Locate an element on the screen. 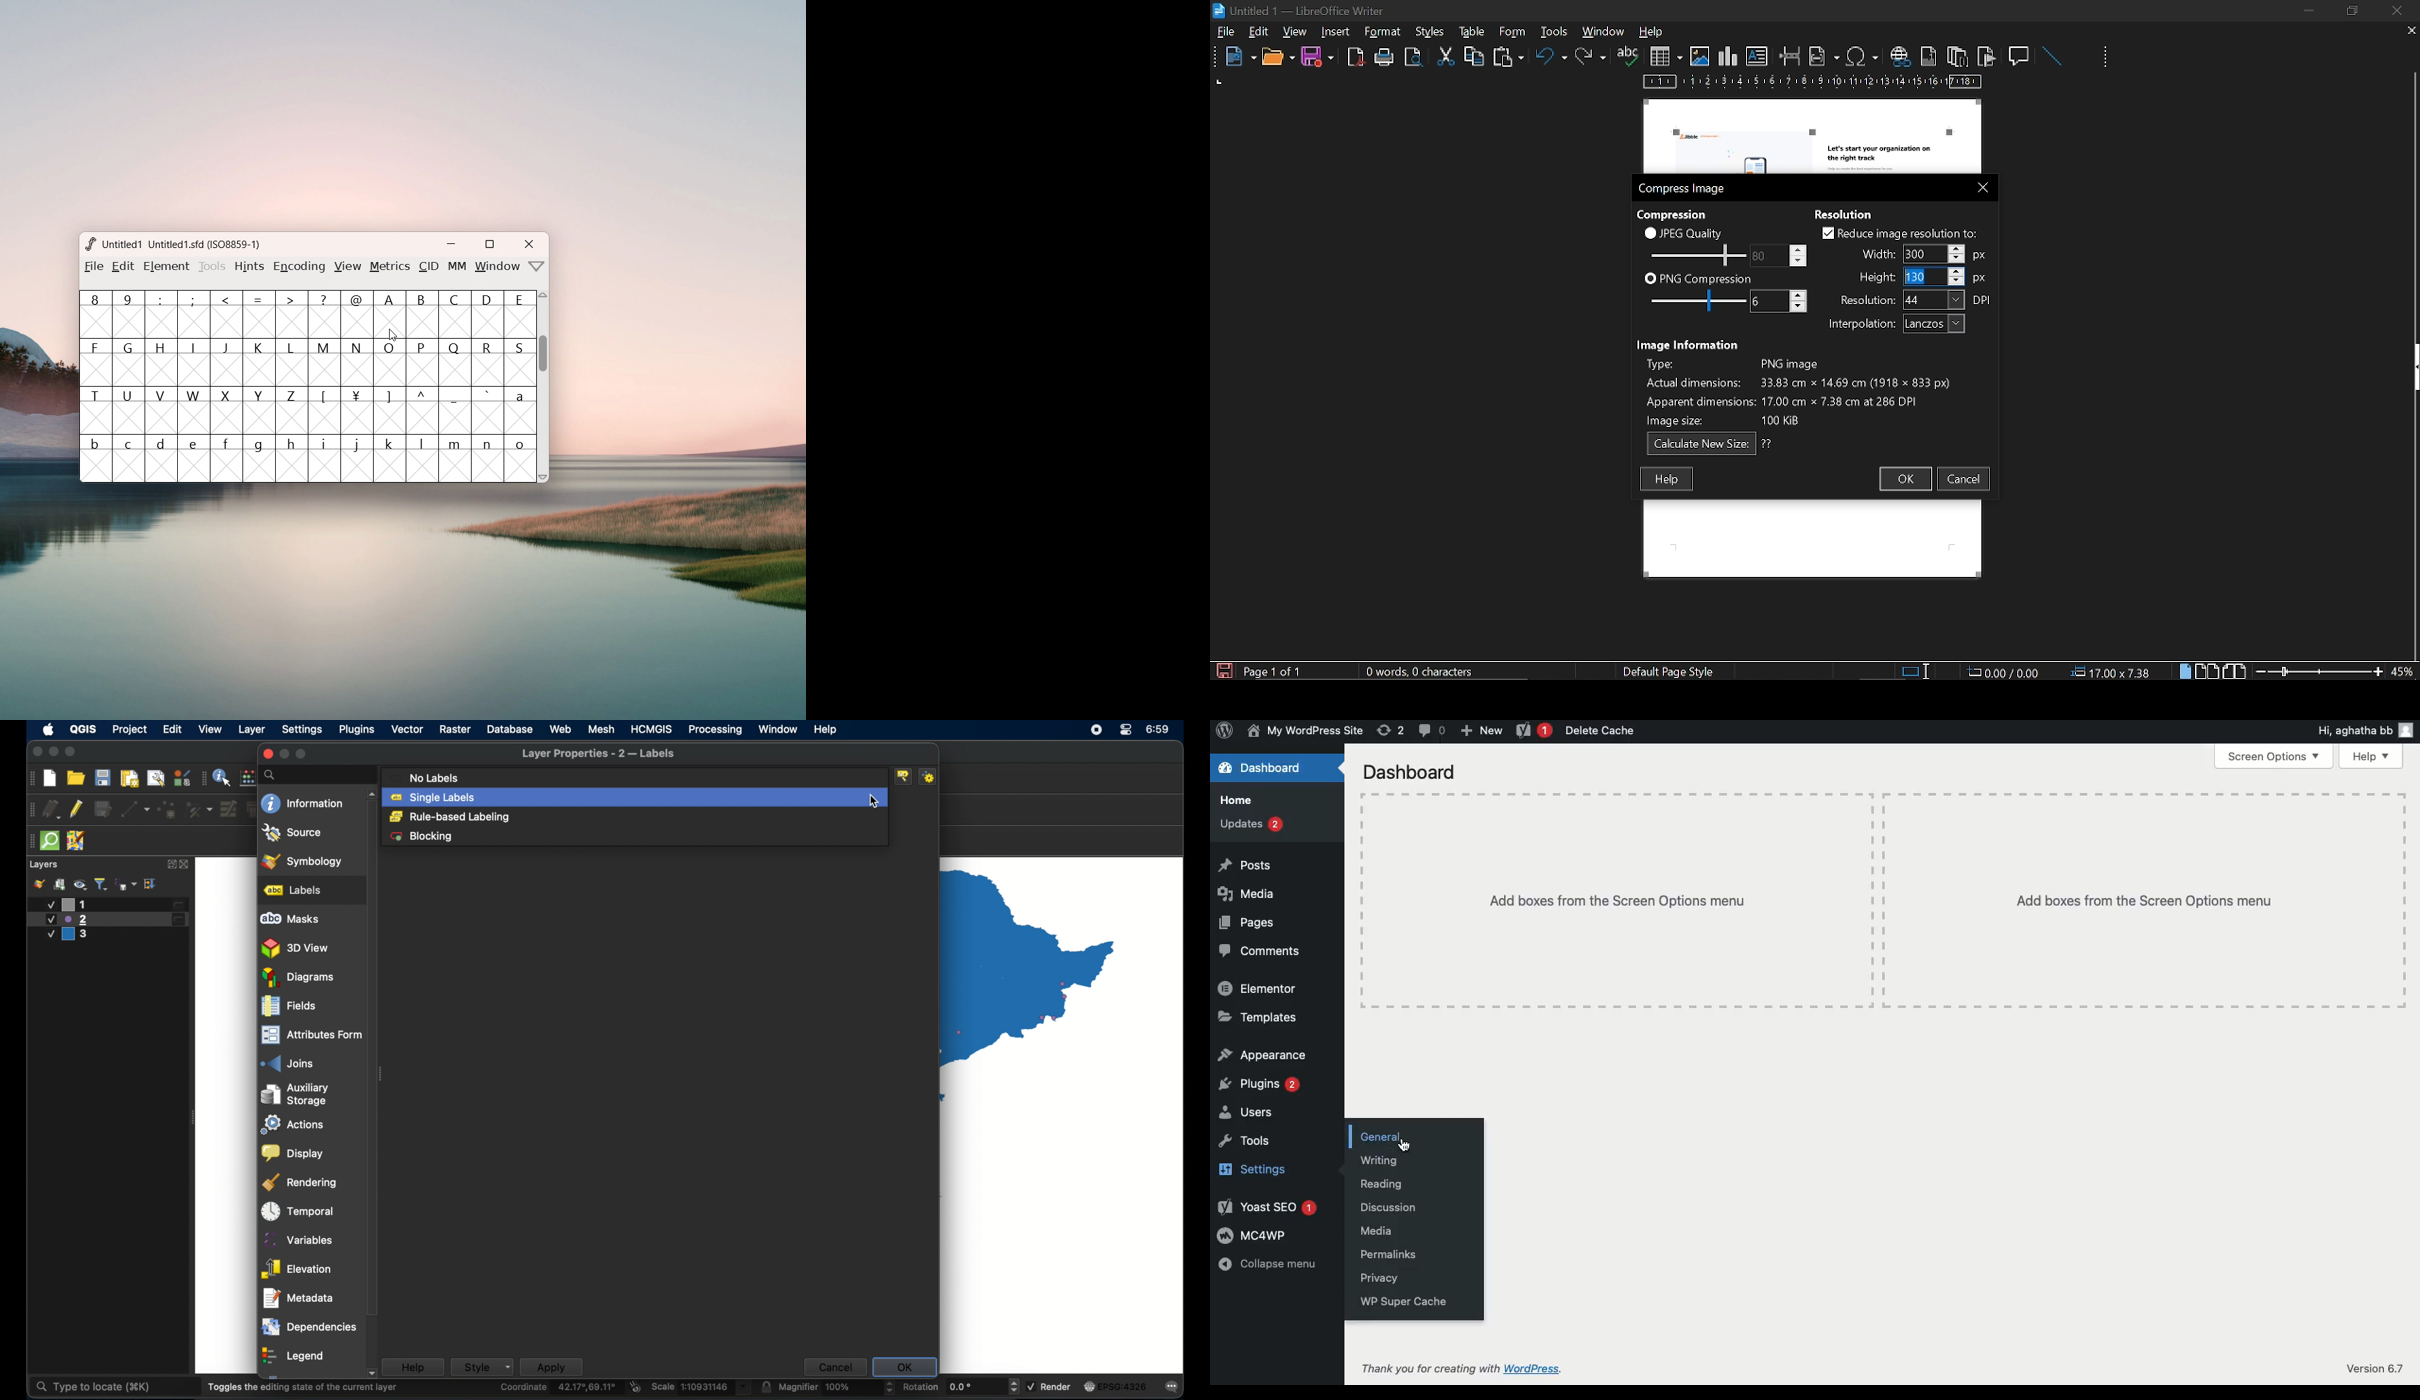 Image resolution: width=2436 pixels, height=1400 pixels. configure project labelling tools is located at coordinates (904, 776).